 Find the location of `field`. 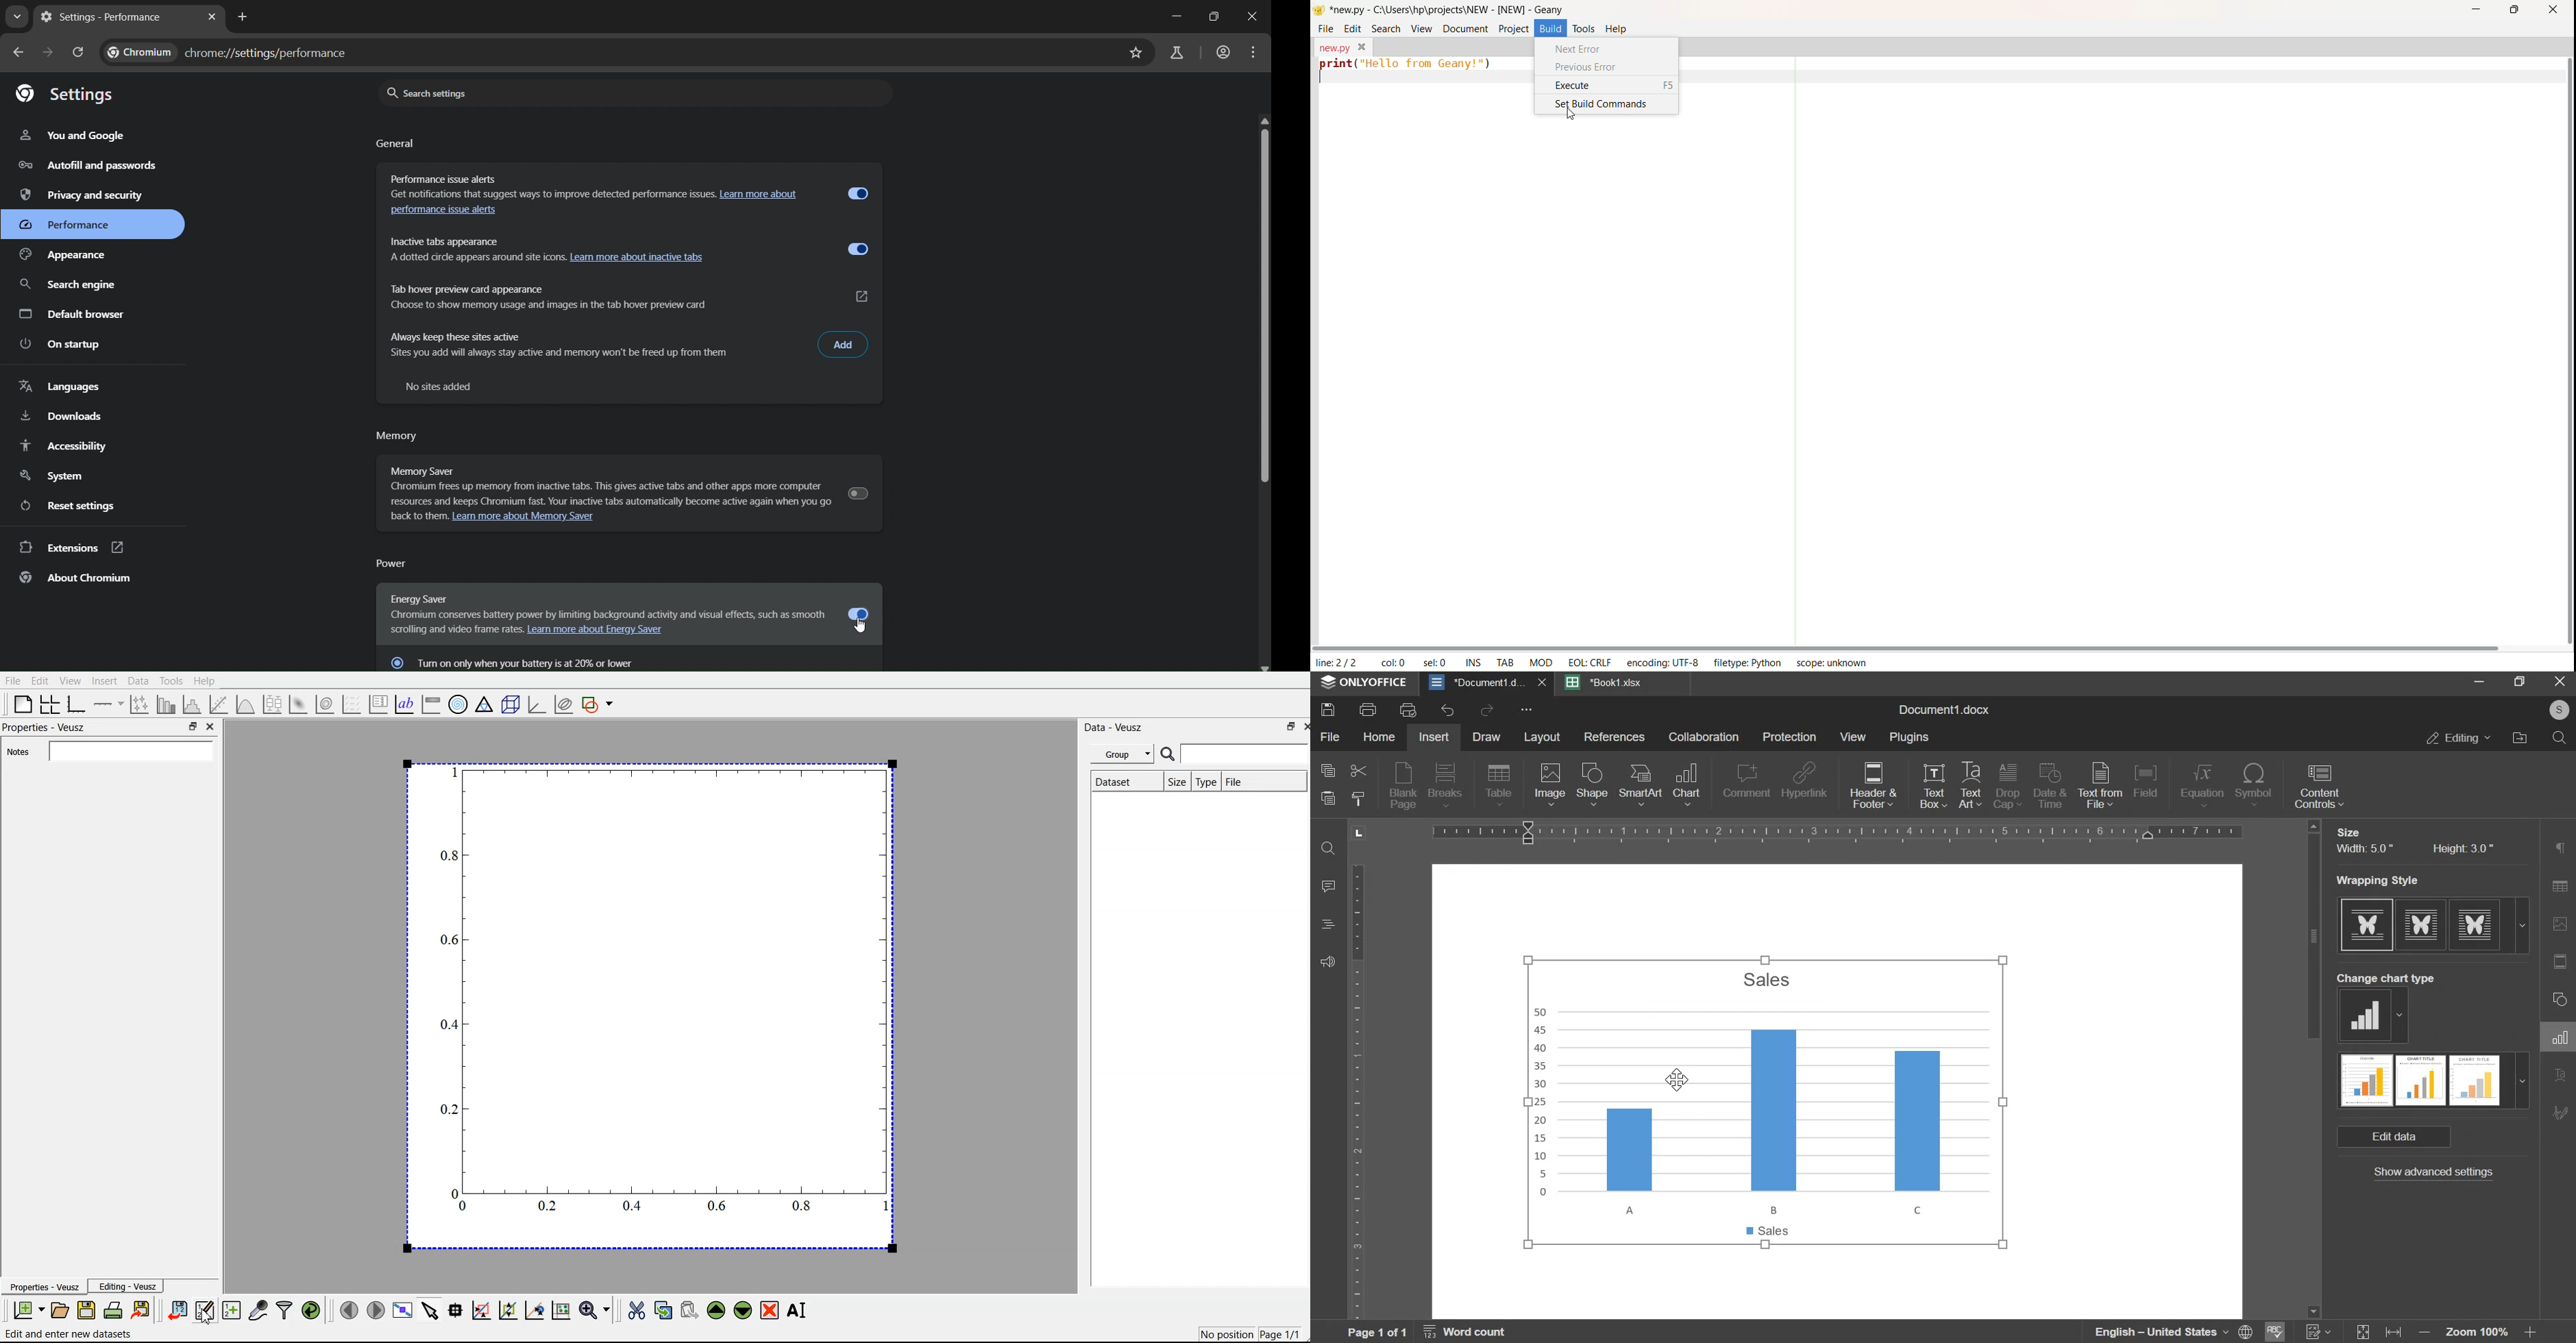

field is located at coordinates (2150, 785).